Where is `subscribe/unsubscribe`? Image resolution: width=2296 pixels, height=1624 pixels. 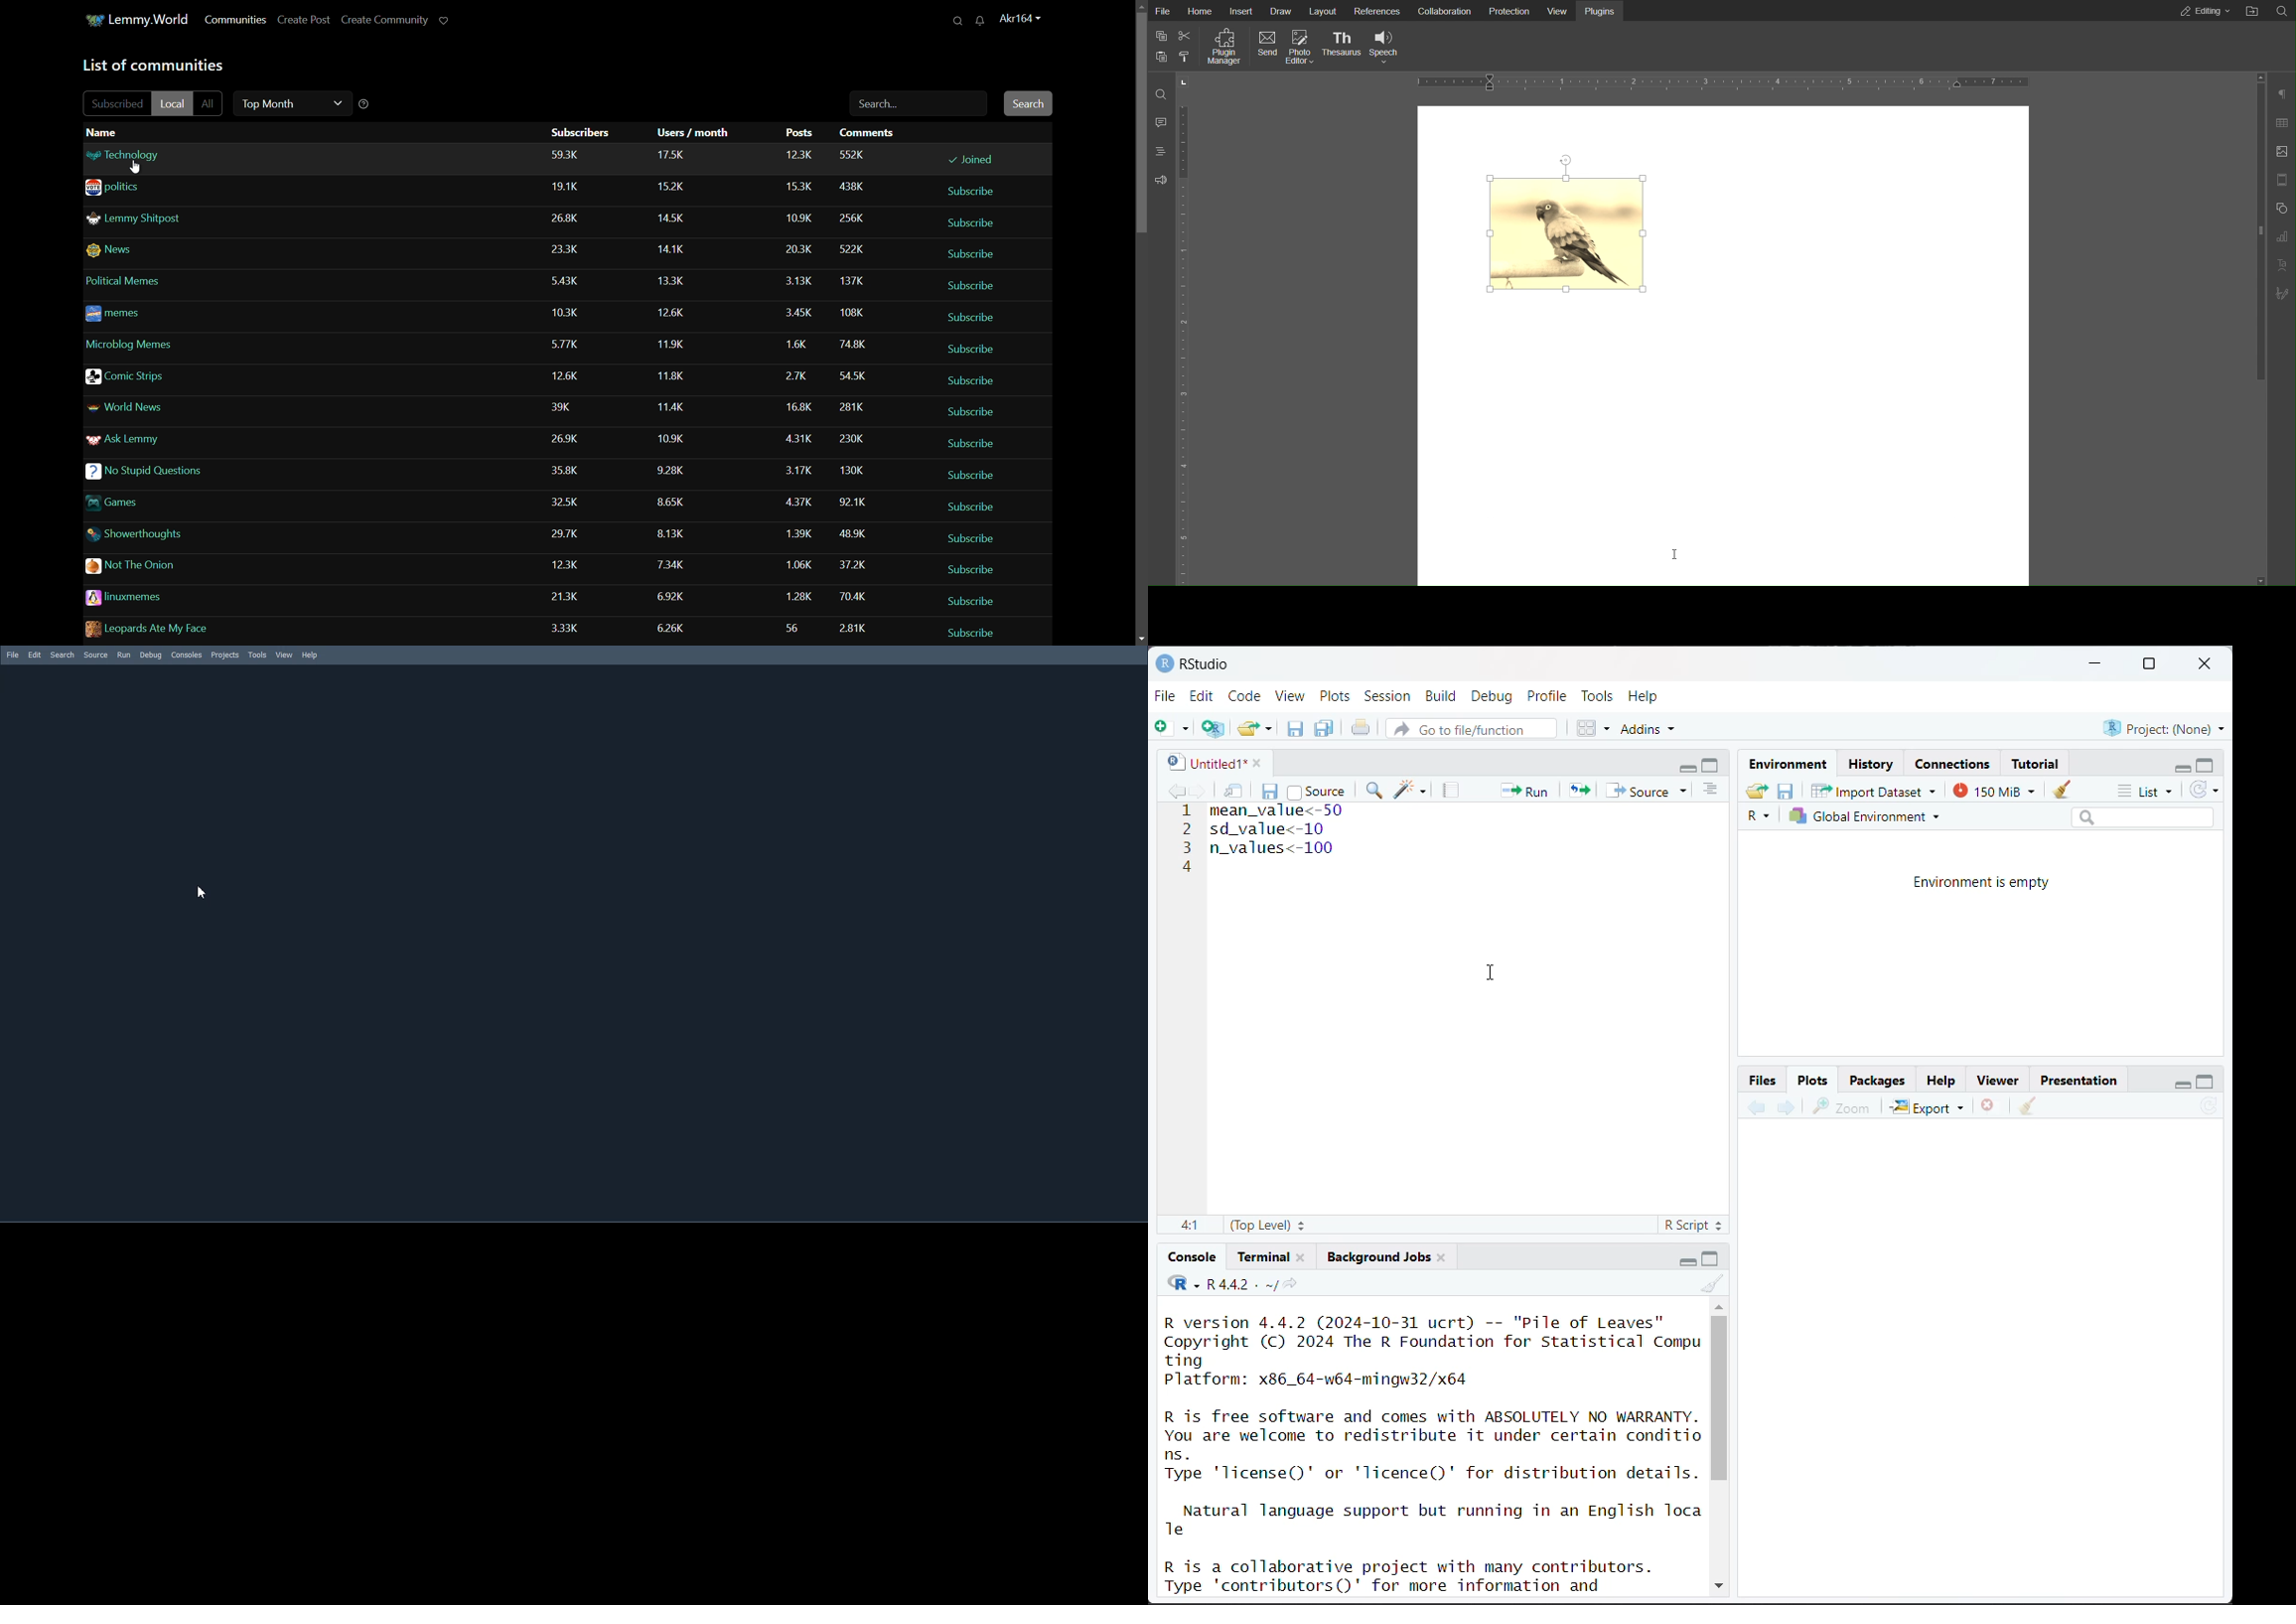 subscribe/unsubscribe is located at coordinates (978, 192).